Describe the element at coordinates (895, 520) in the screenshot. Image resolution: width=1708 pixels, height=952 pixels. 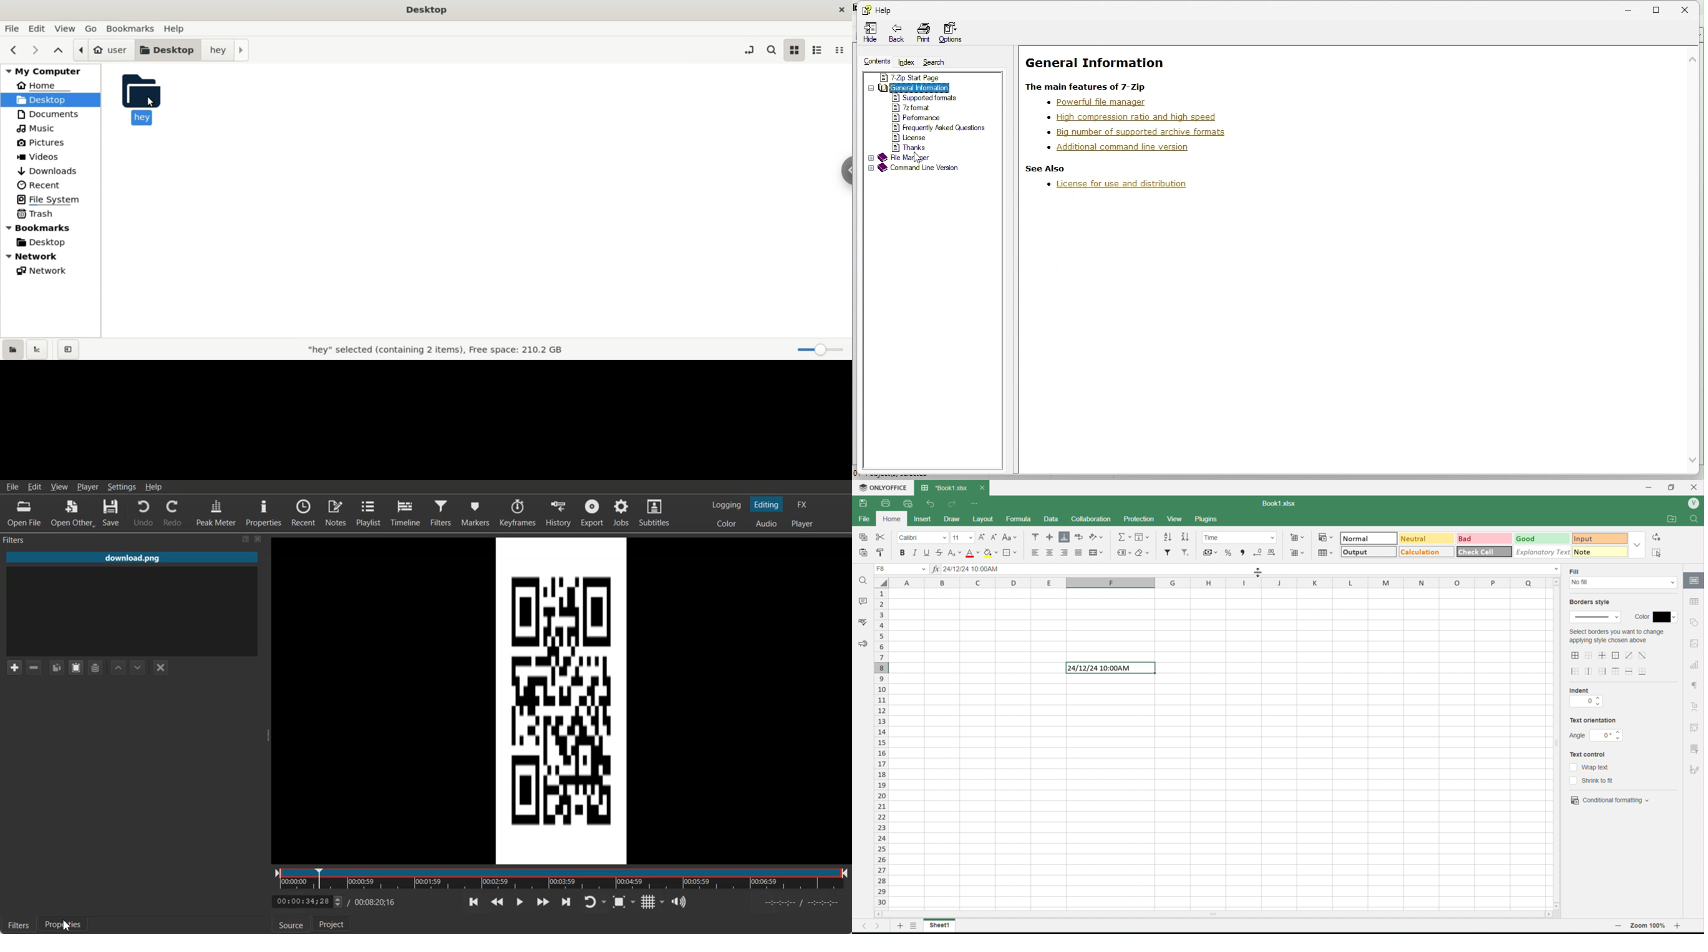
I see `Home` at that location.